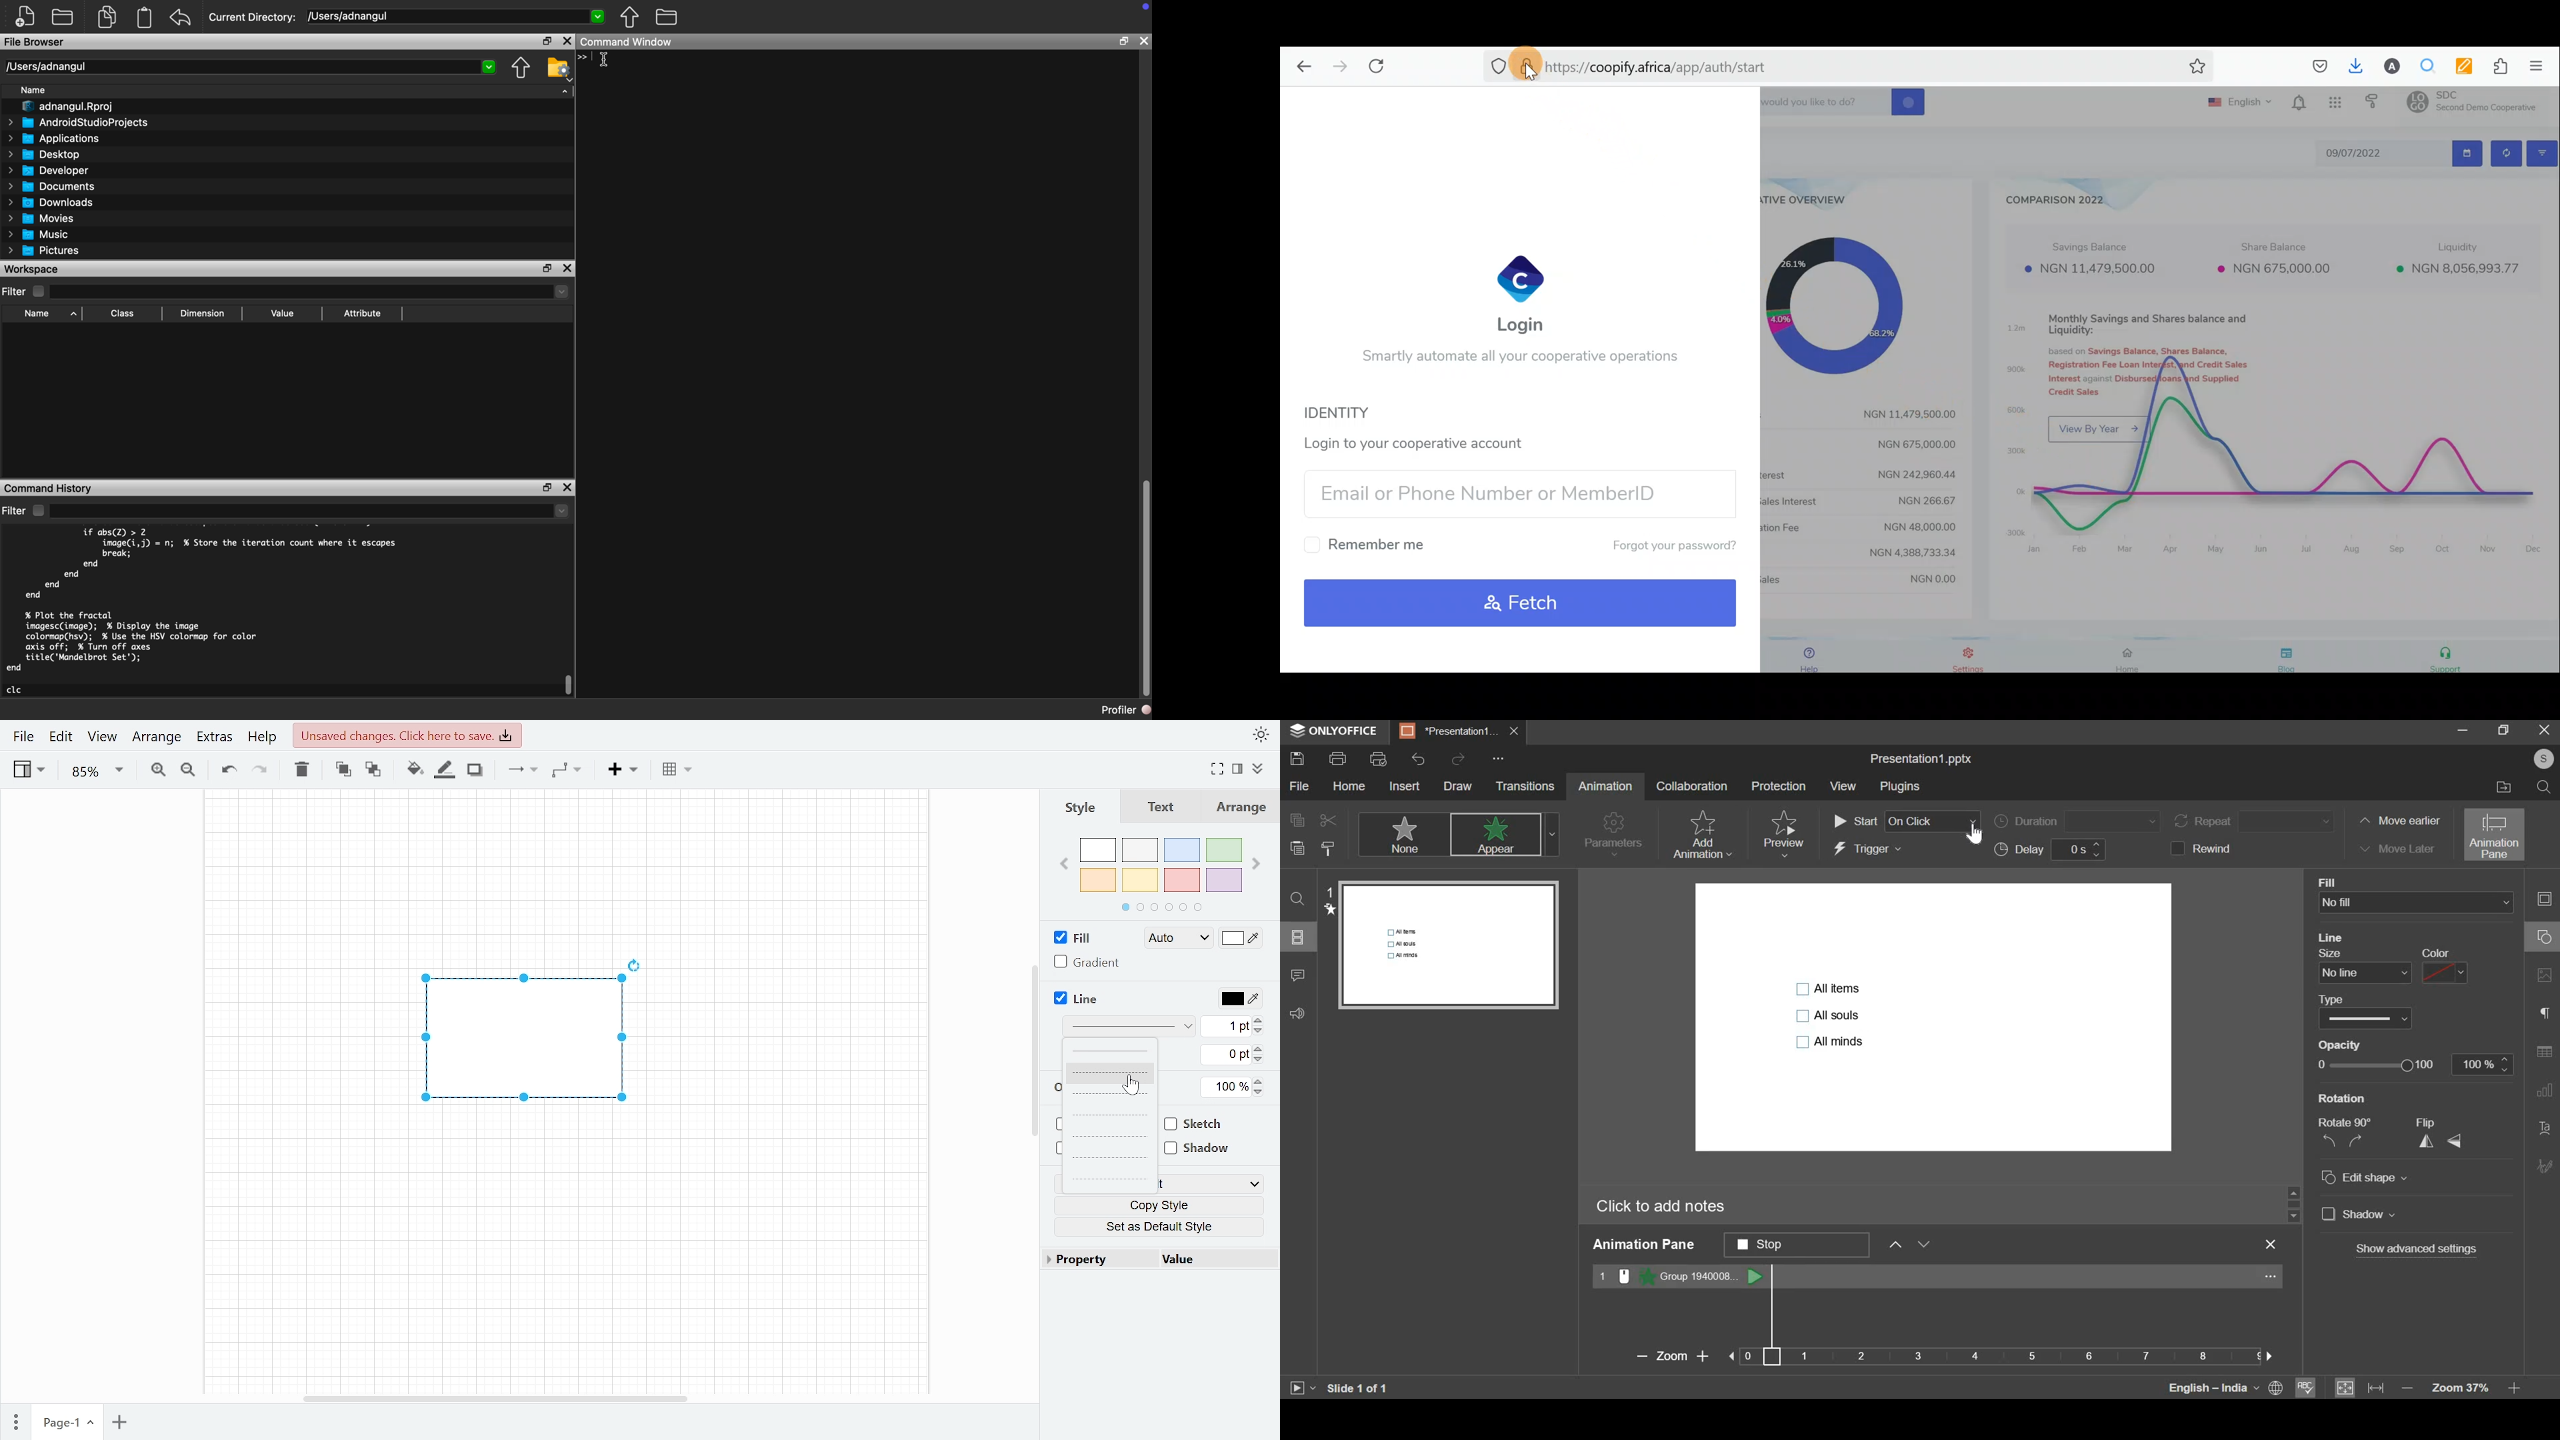  I want to click on print, so click(1338, 758).